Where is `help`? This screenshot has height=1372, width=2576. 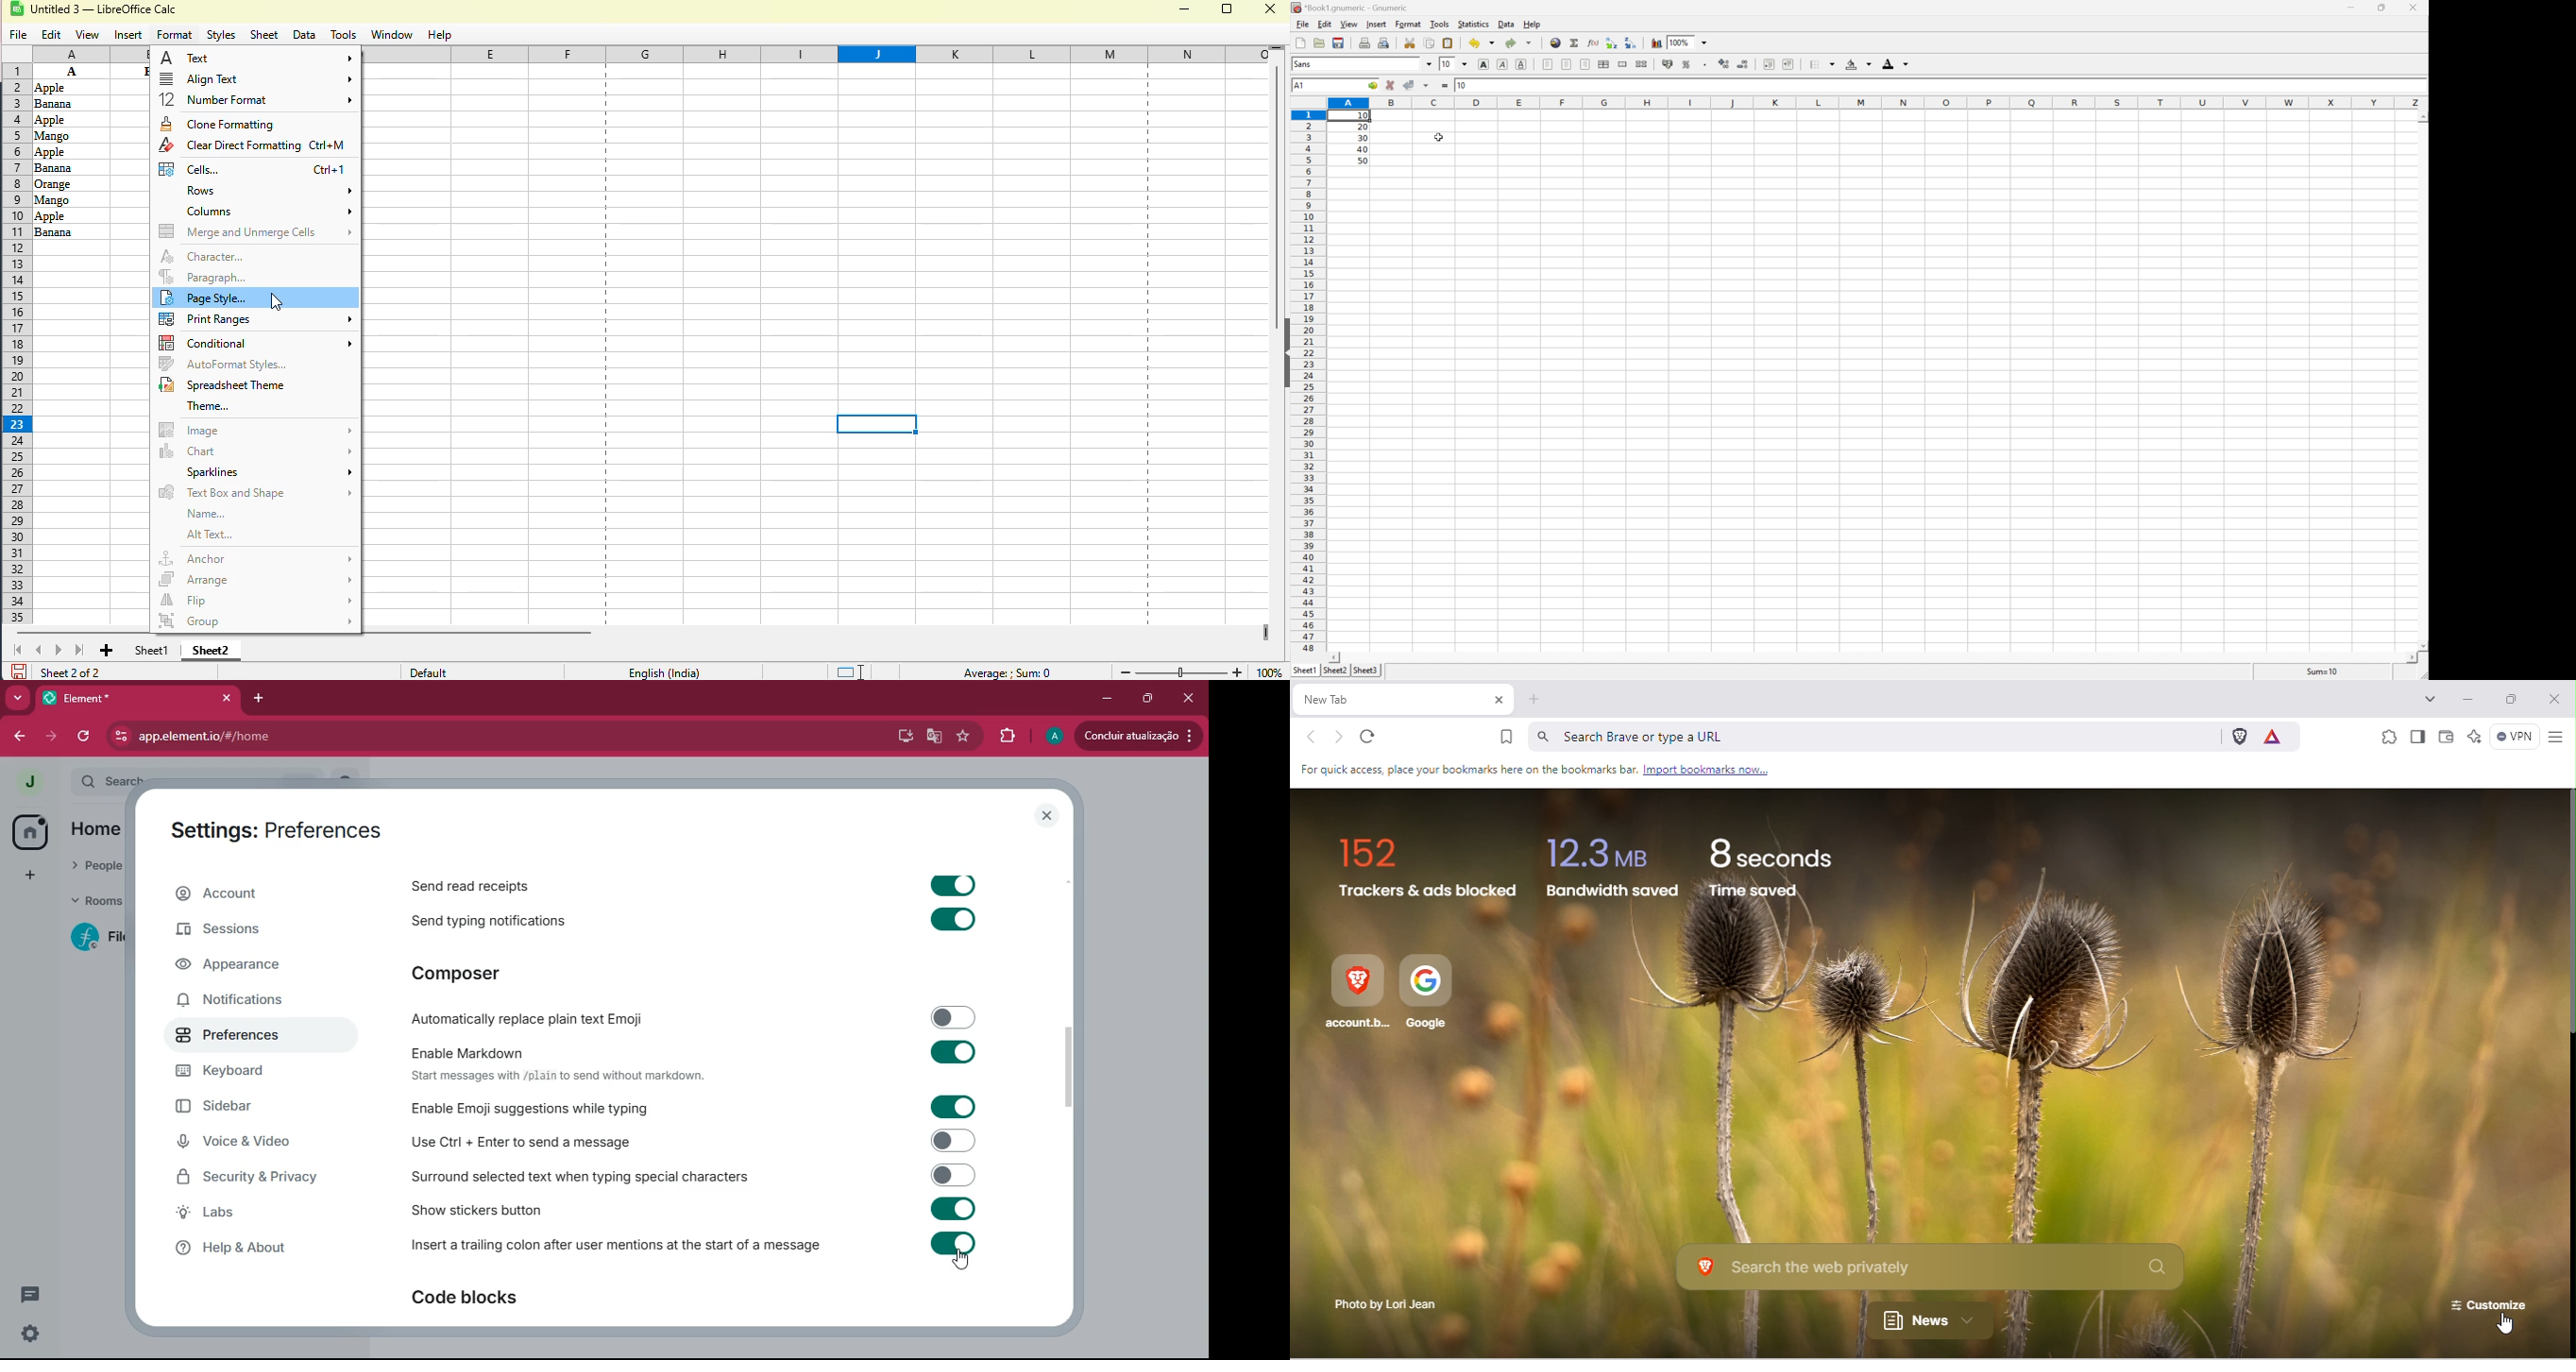 help is located at coordinates (438, 35).